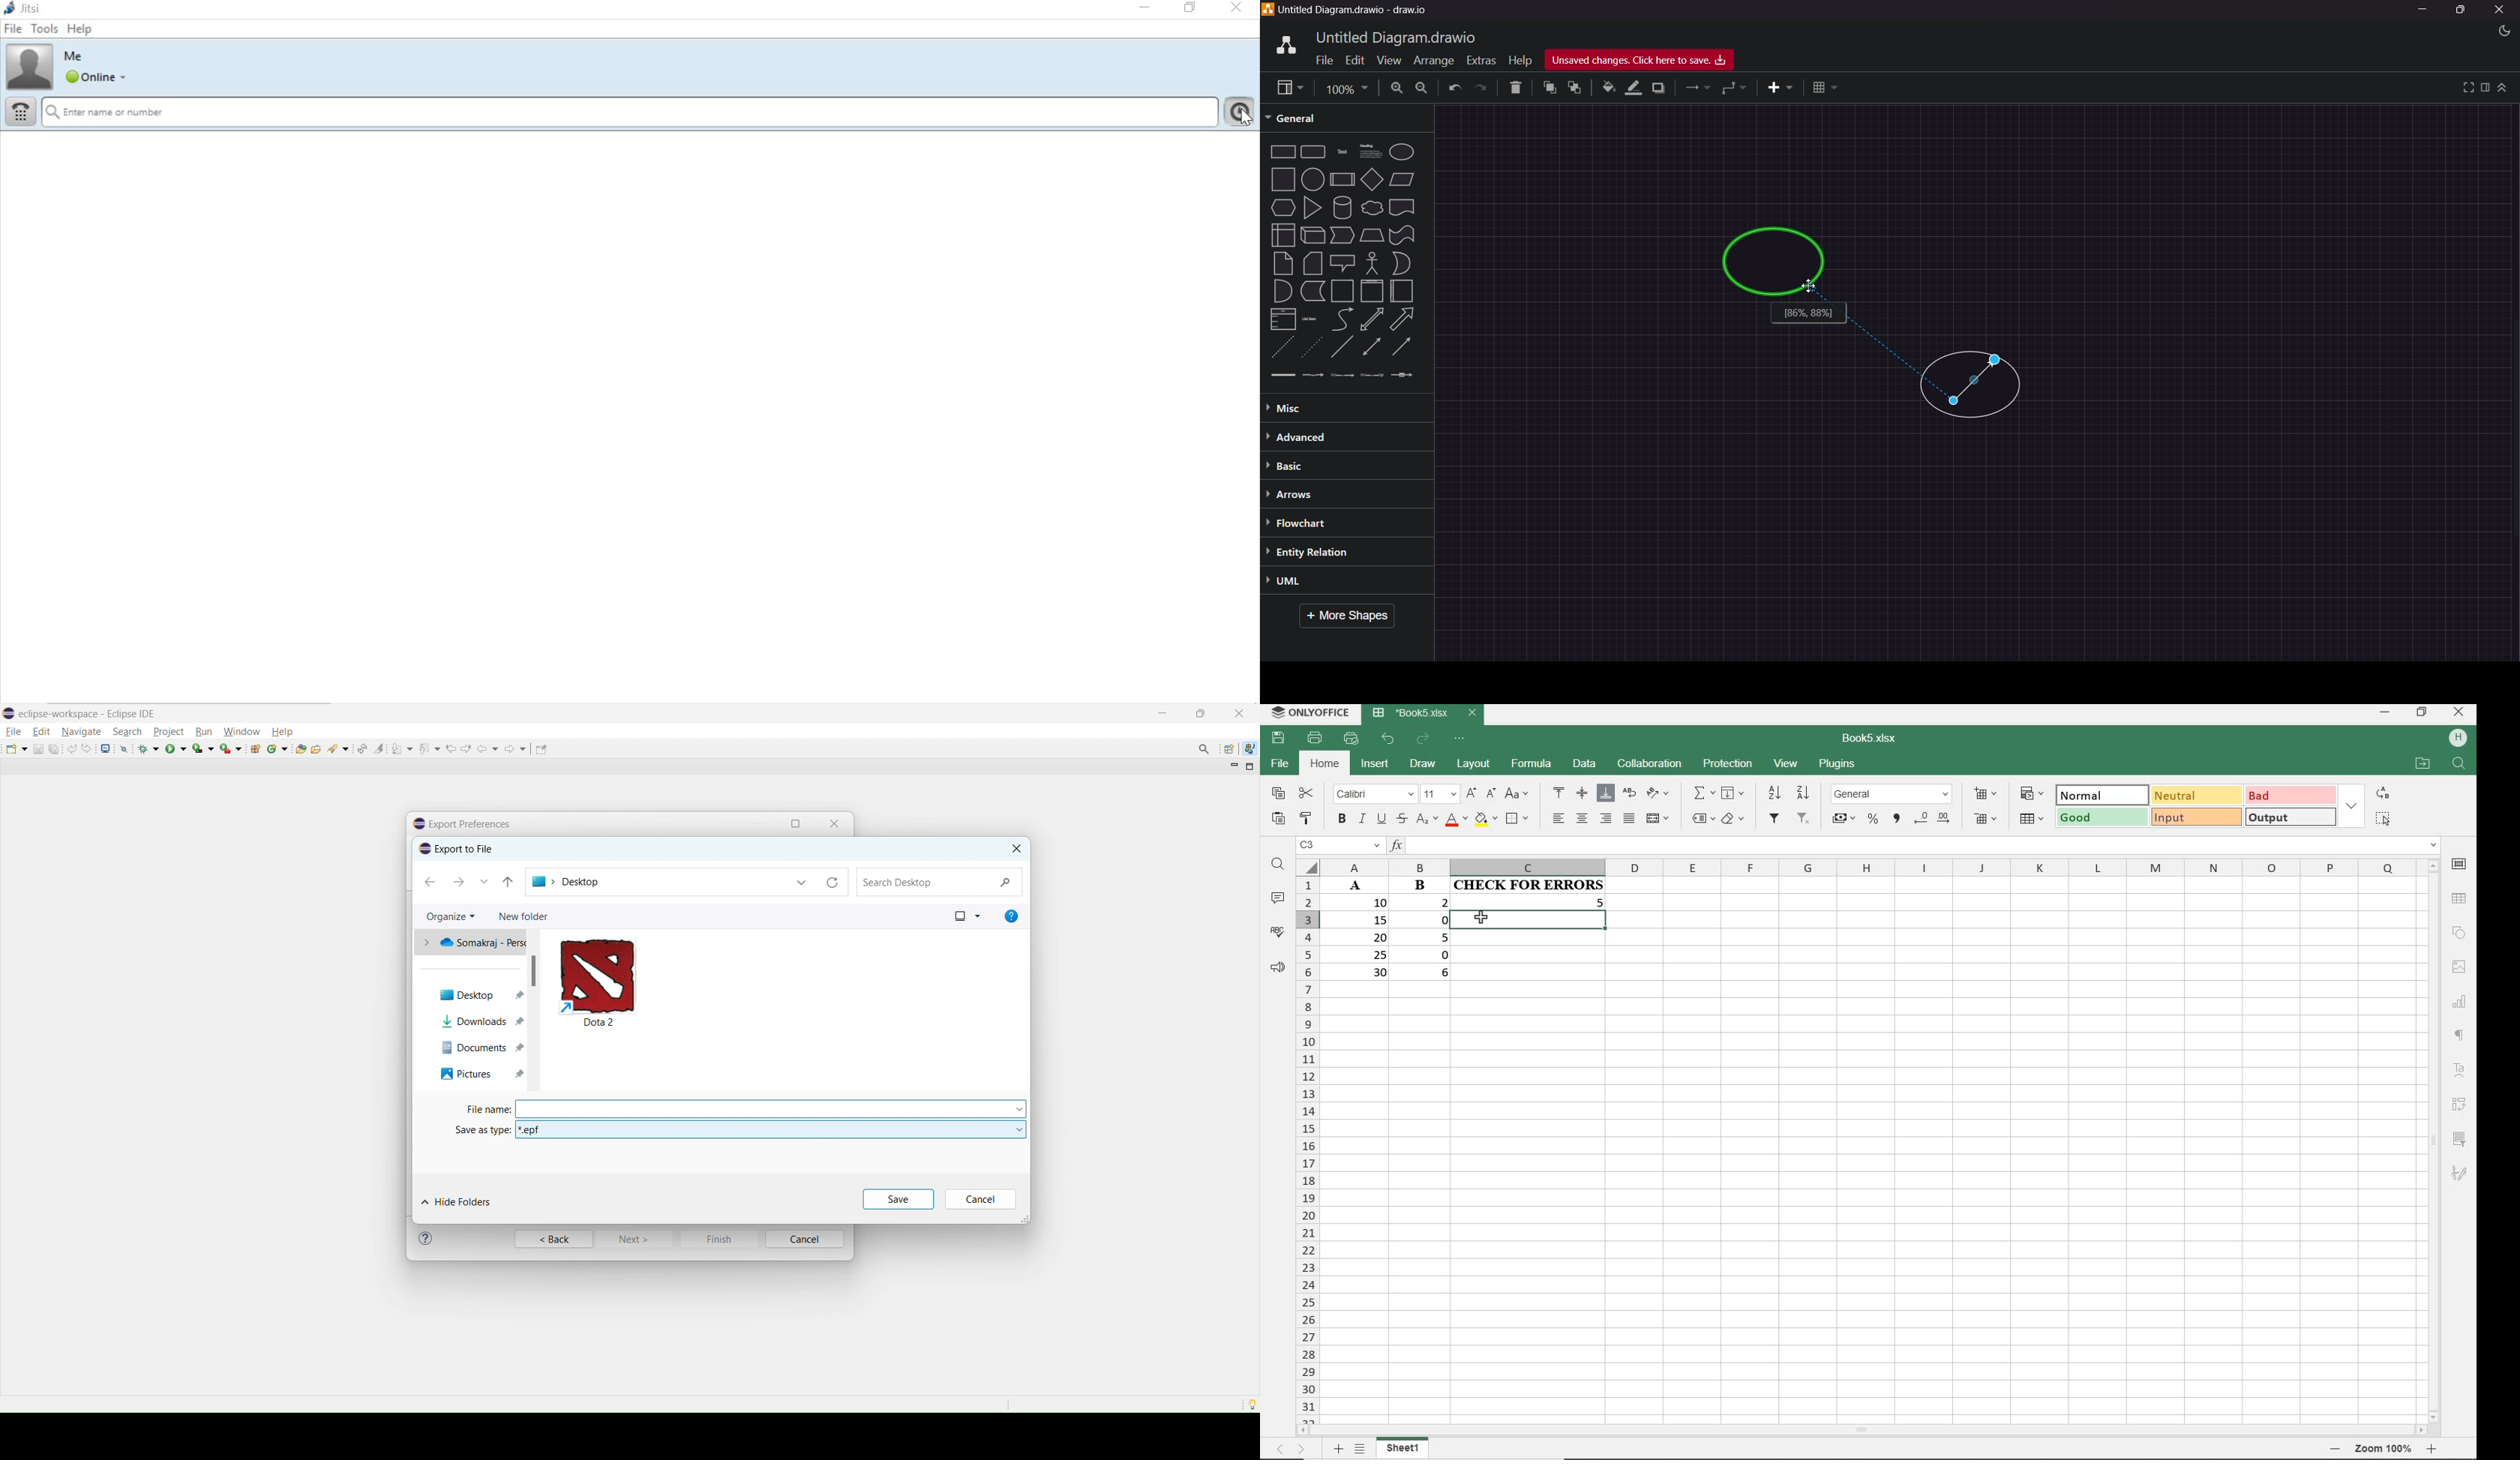 The width and height of the screenshot is (2520, 1484). What do you see at coordinates (1891, 795) in the screenshot?
I see `NUMBER FORMAT` at bounding box center [1891, 795].